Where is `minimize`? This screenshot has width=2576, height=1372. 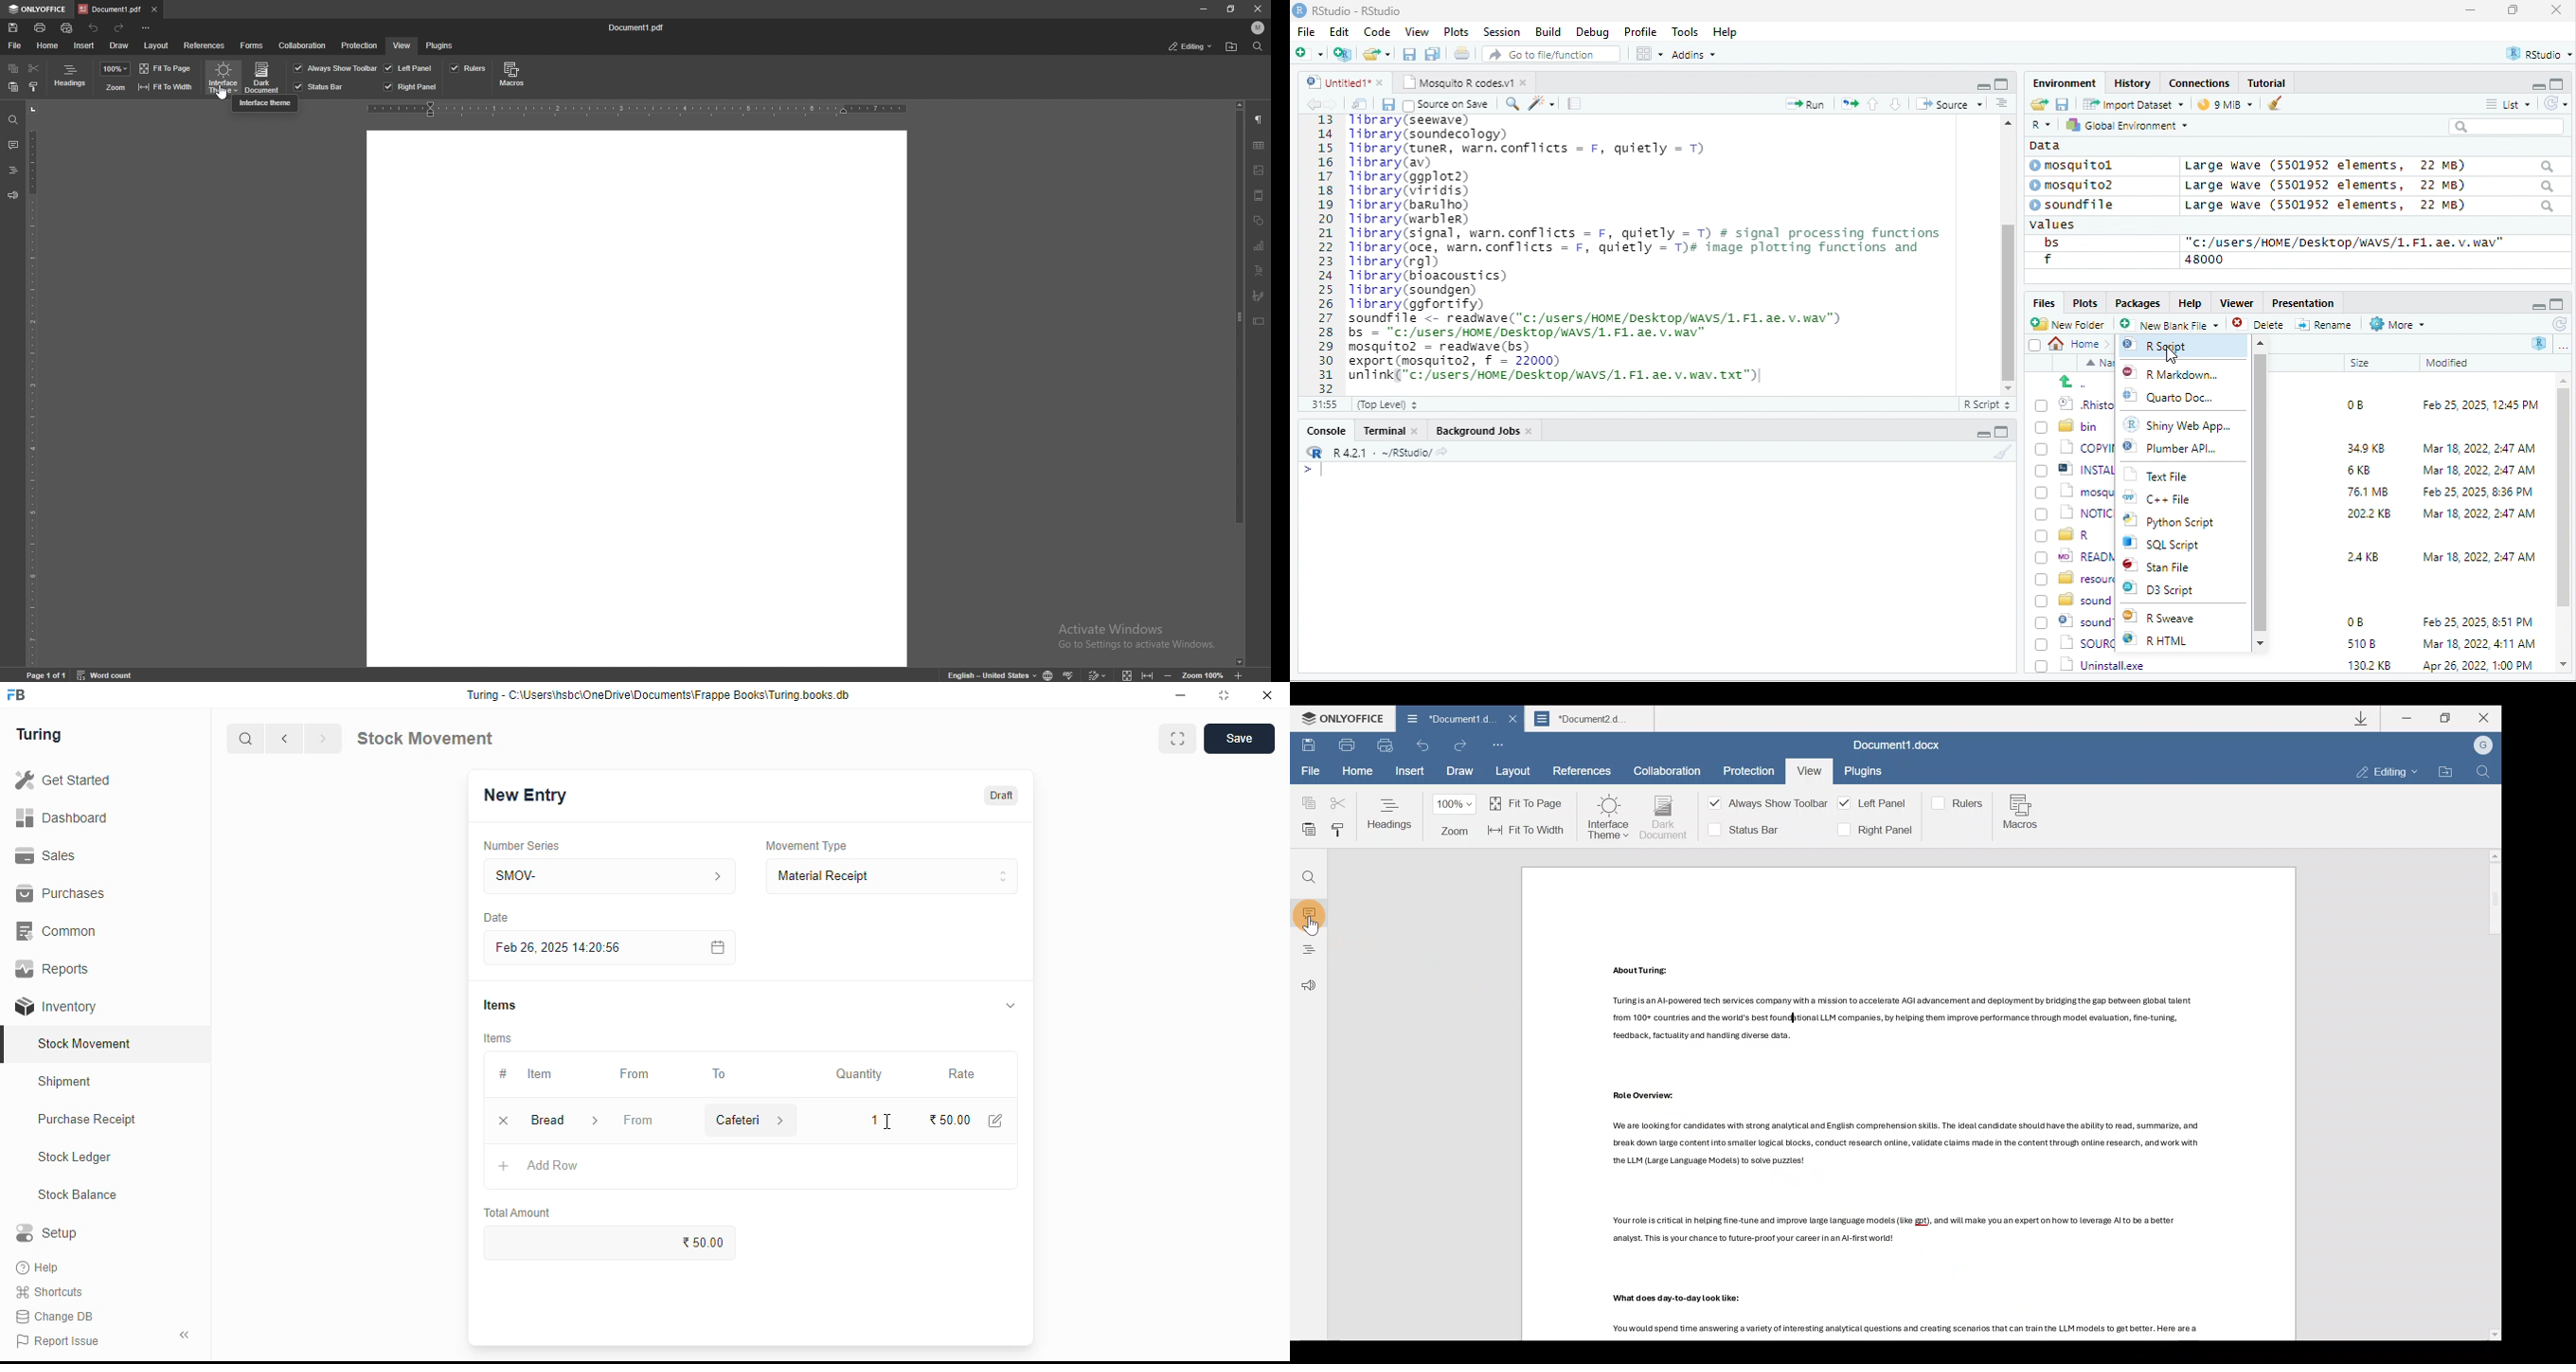
minimize is located at coordinates (2470, 11).